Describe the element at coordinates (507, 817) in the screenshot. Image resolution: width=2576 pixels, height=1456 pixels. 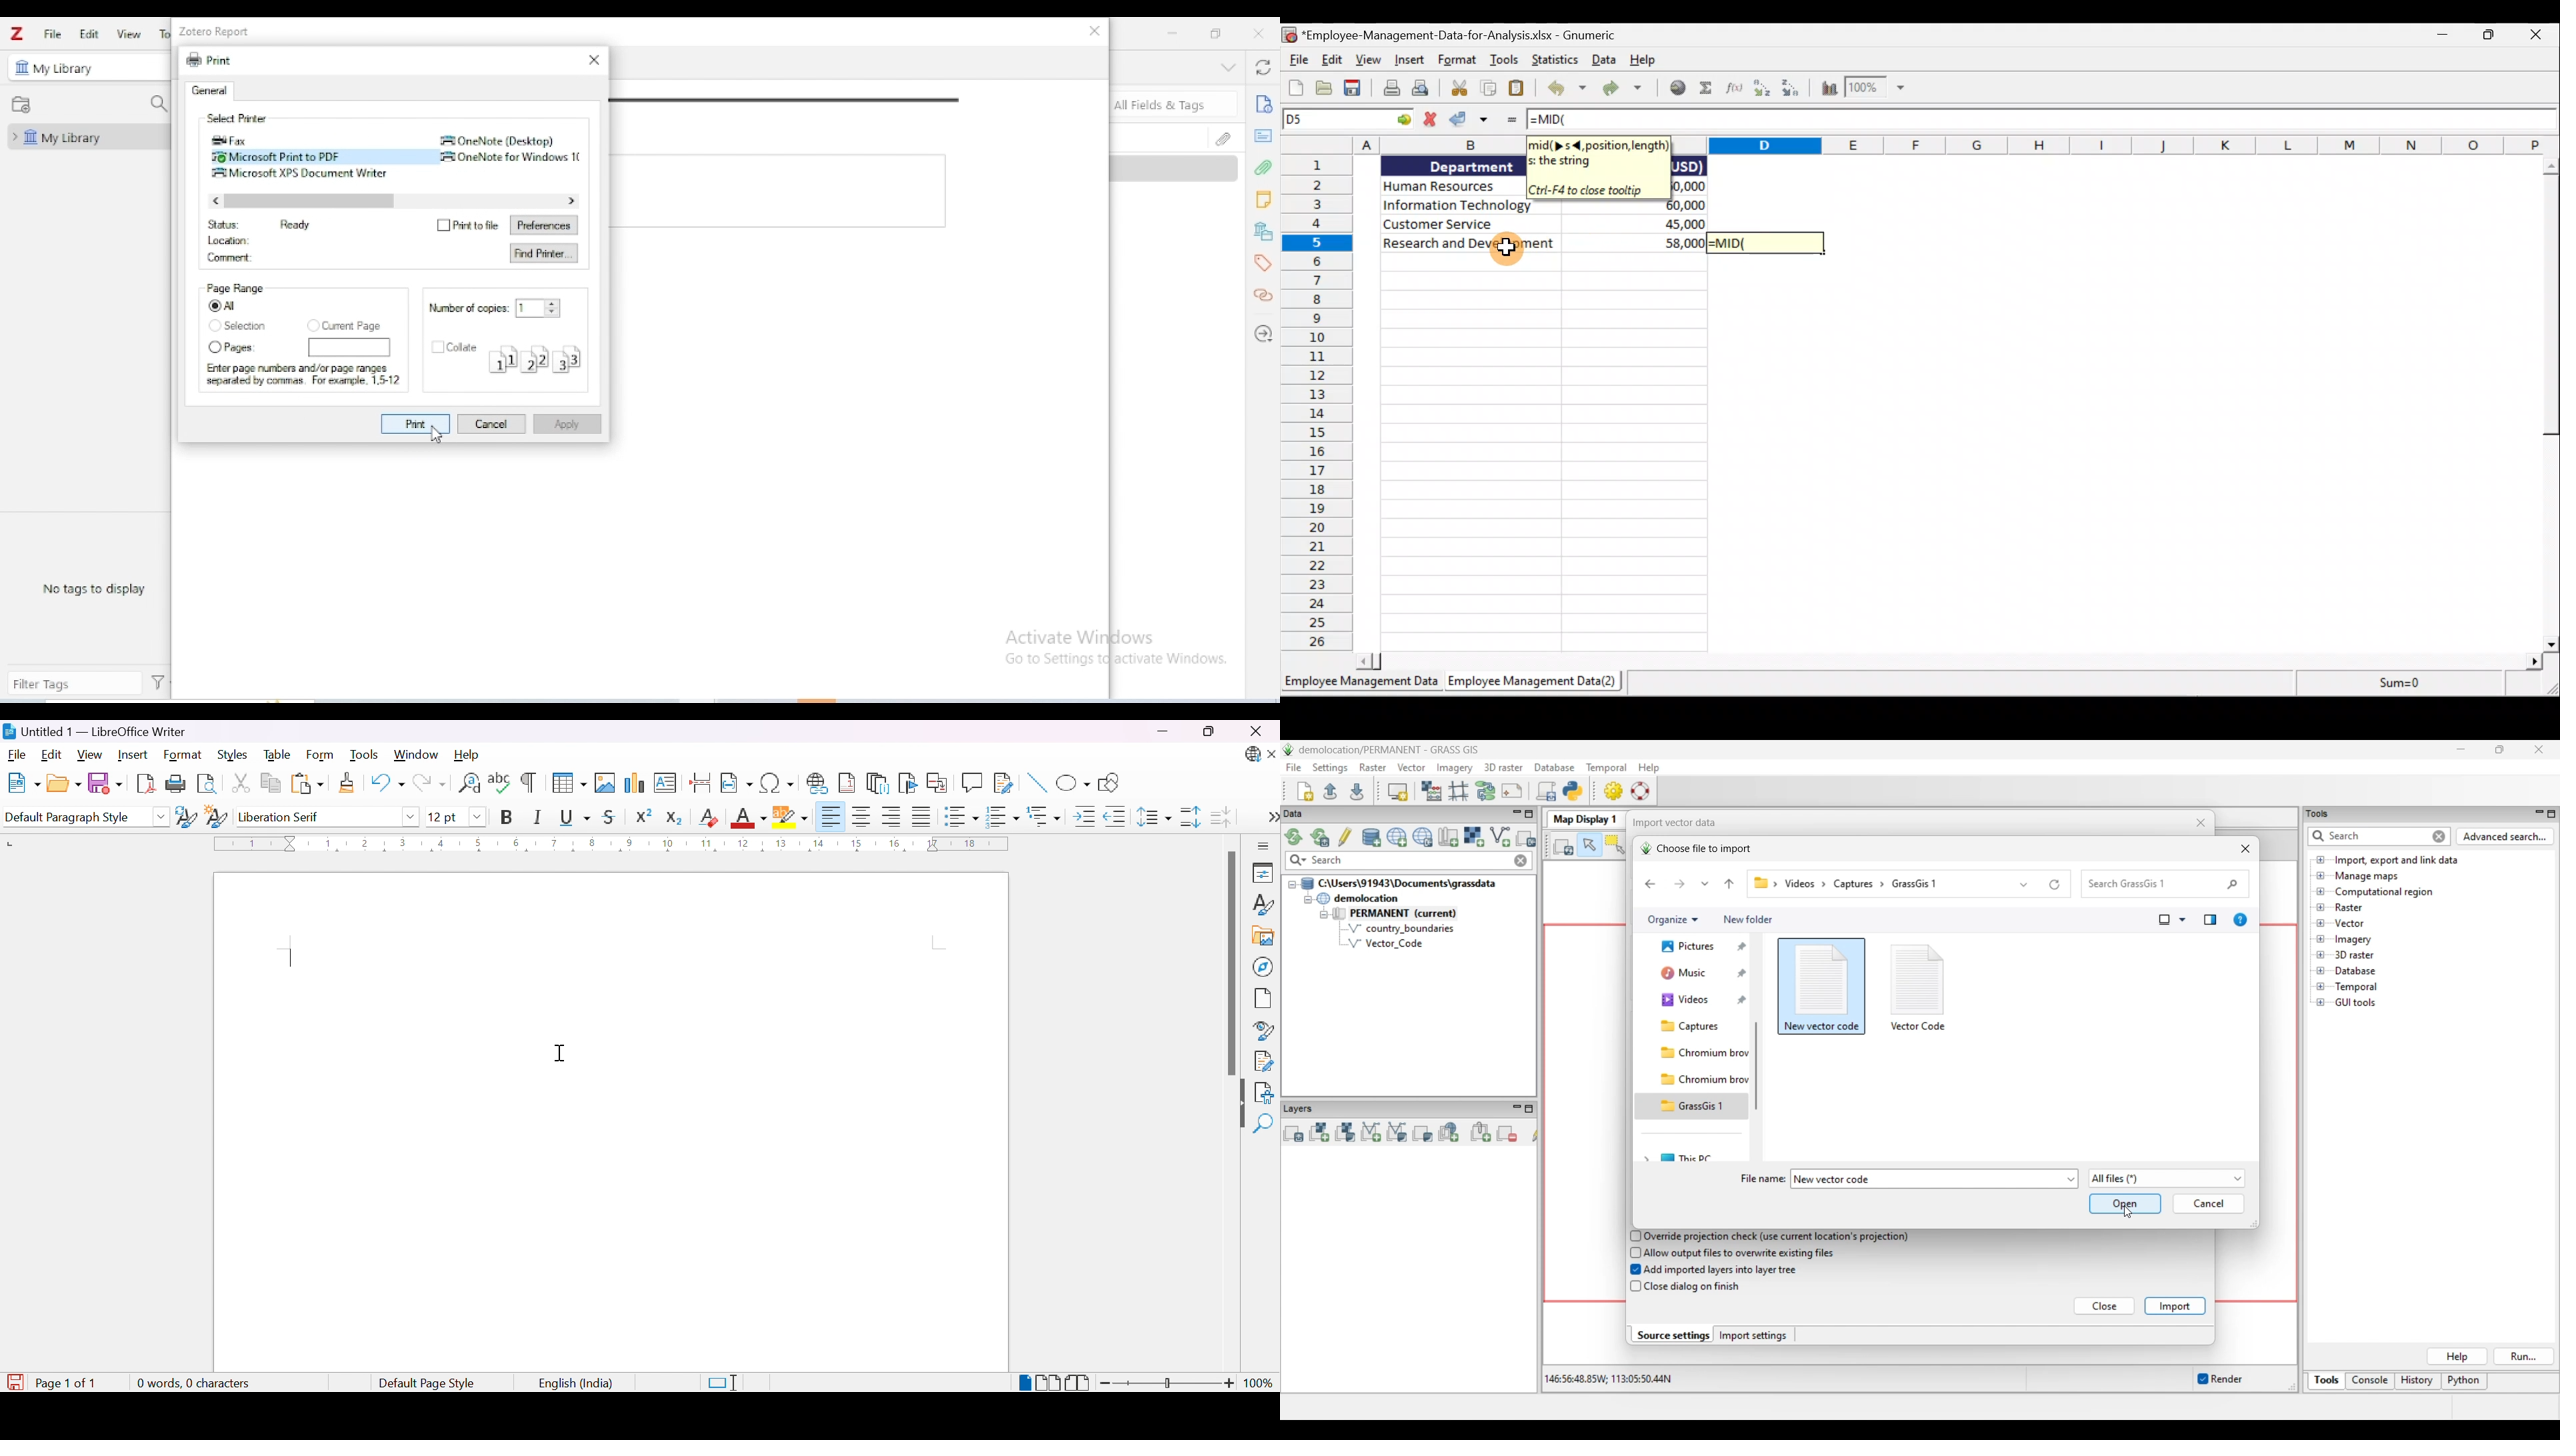
I see `Bold` at that location.